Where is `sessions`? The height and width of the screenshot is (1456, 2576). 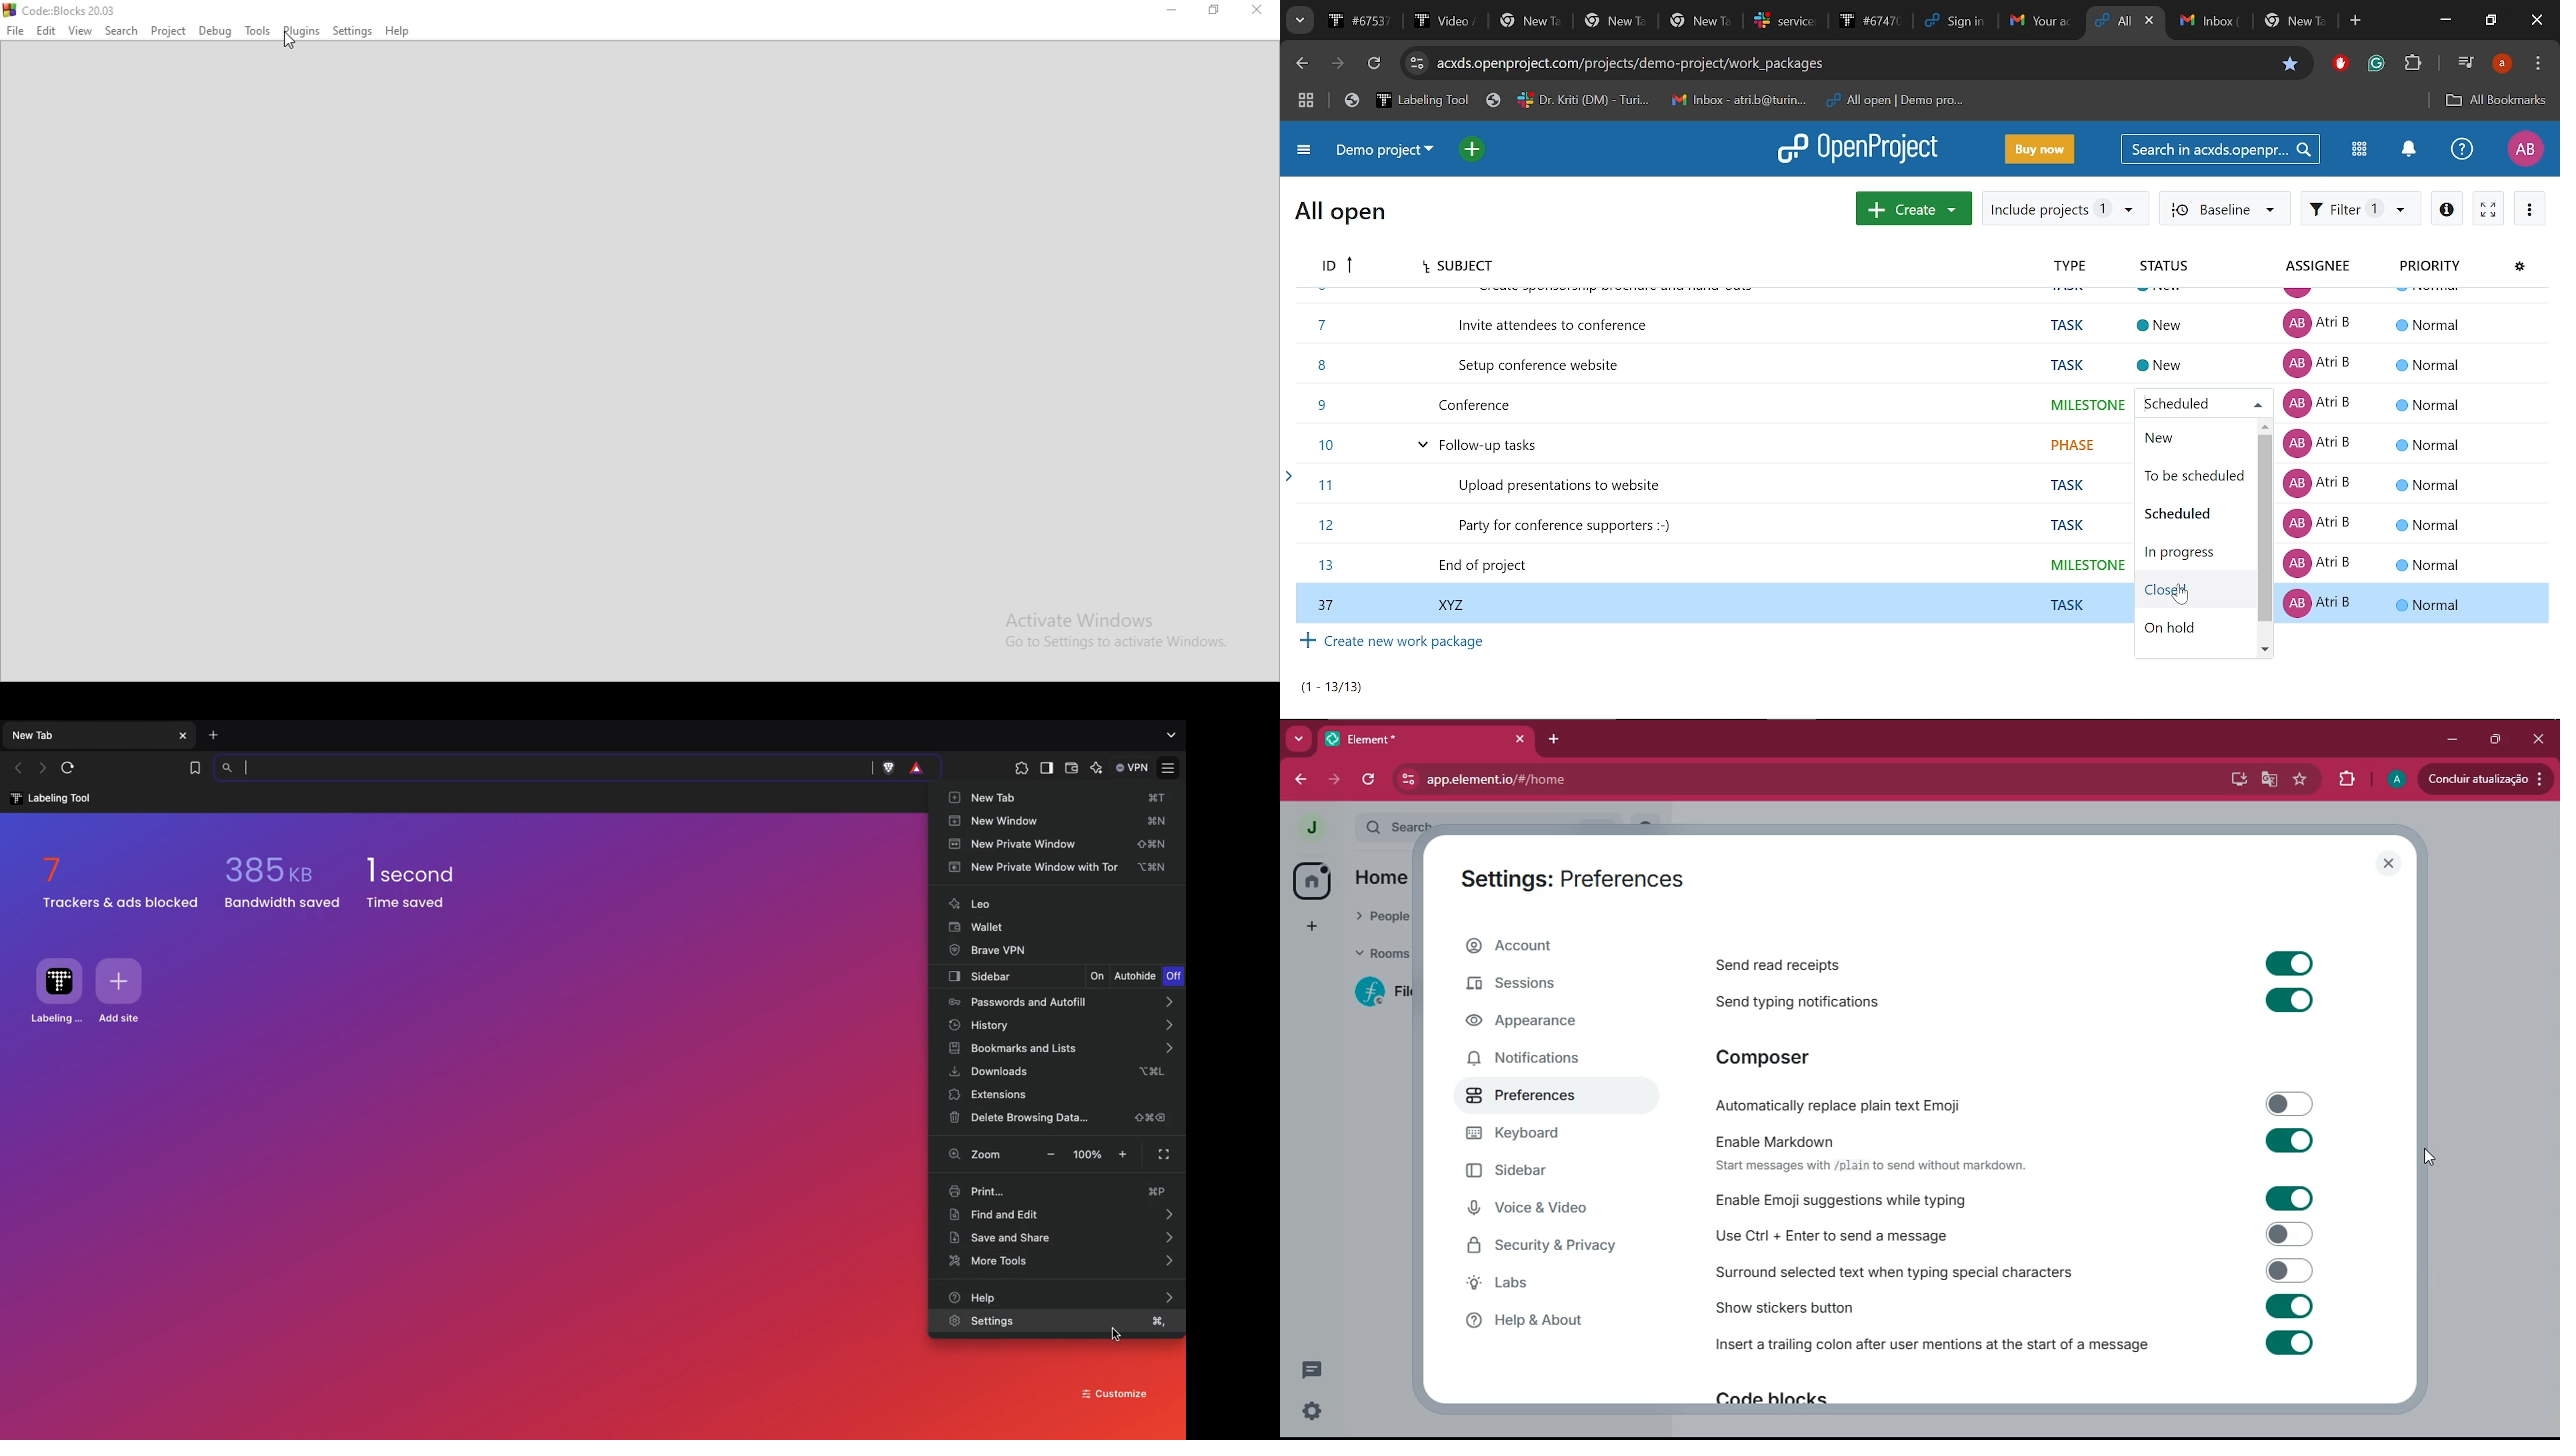
sessions is located at coordinates (1546, 986).